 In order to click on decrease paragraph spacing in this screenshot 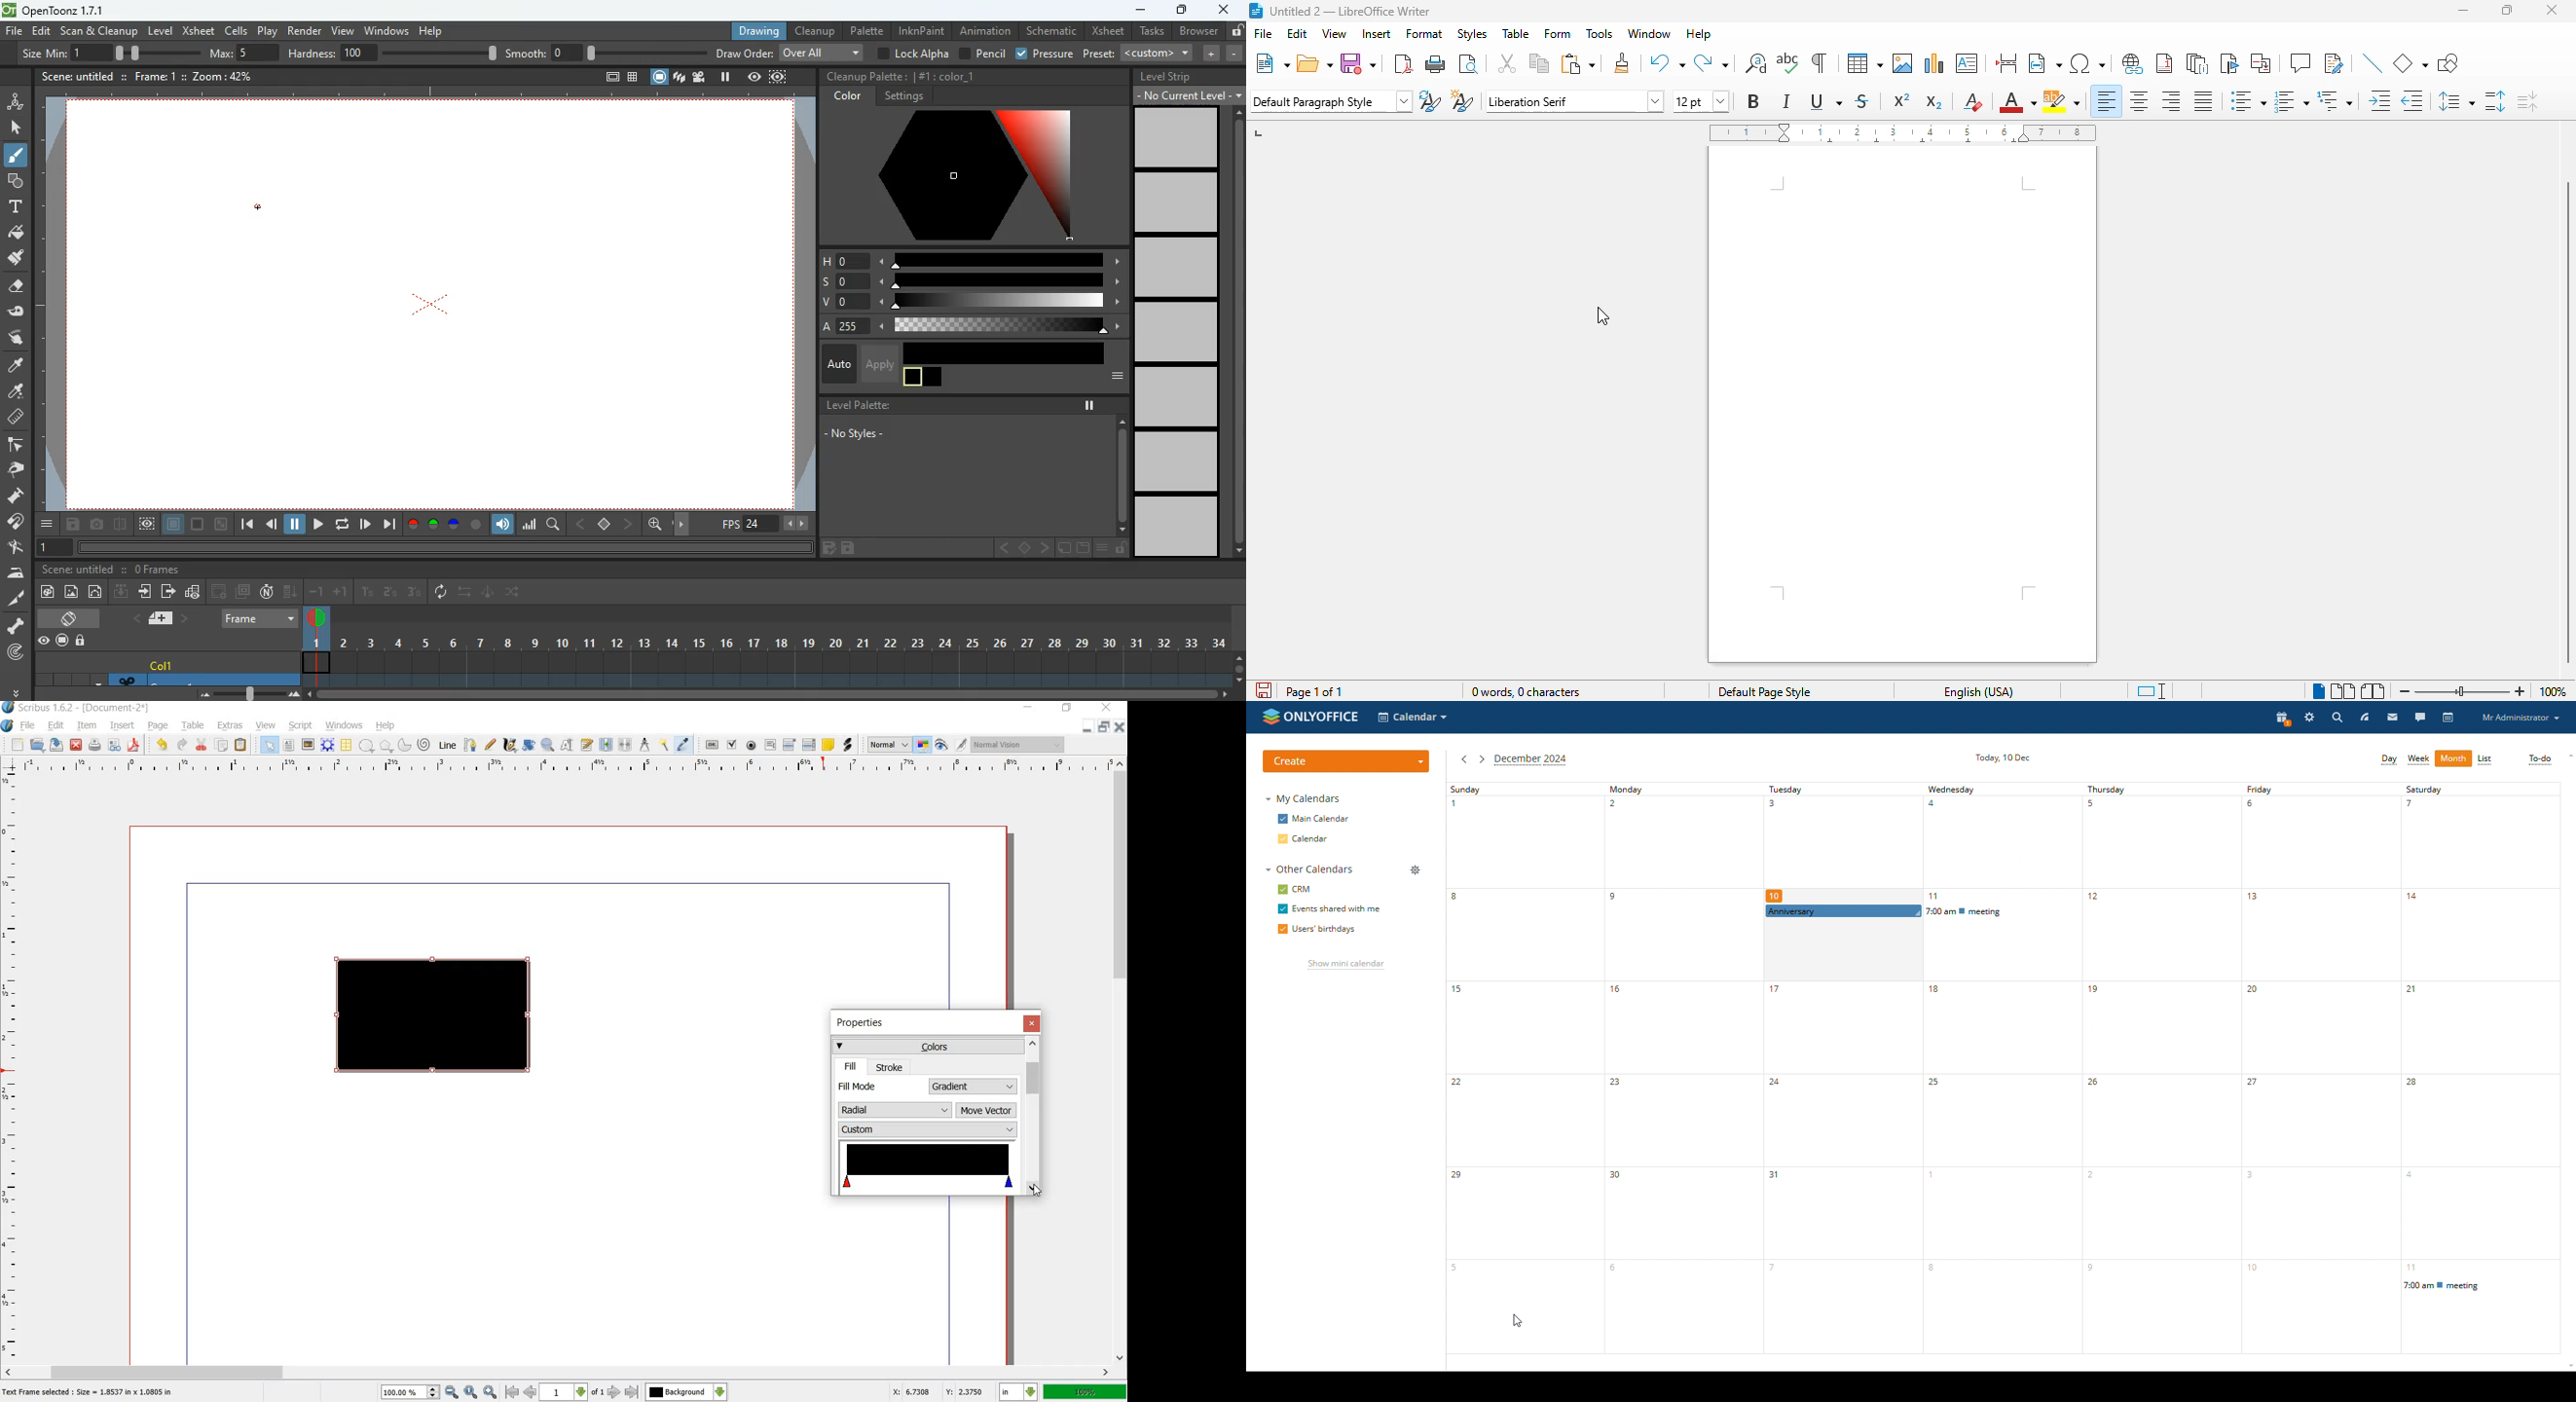, I will do `click(2527, 102)`.